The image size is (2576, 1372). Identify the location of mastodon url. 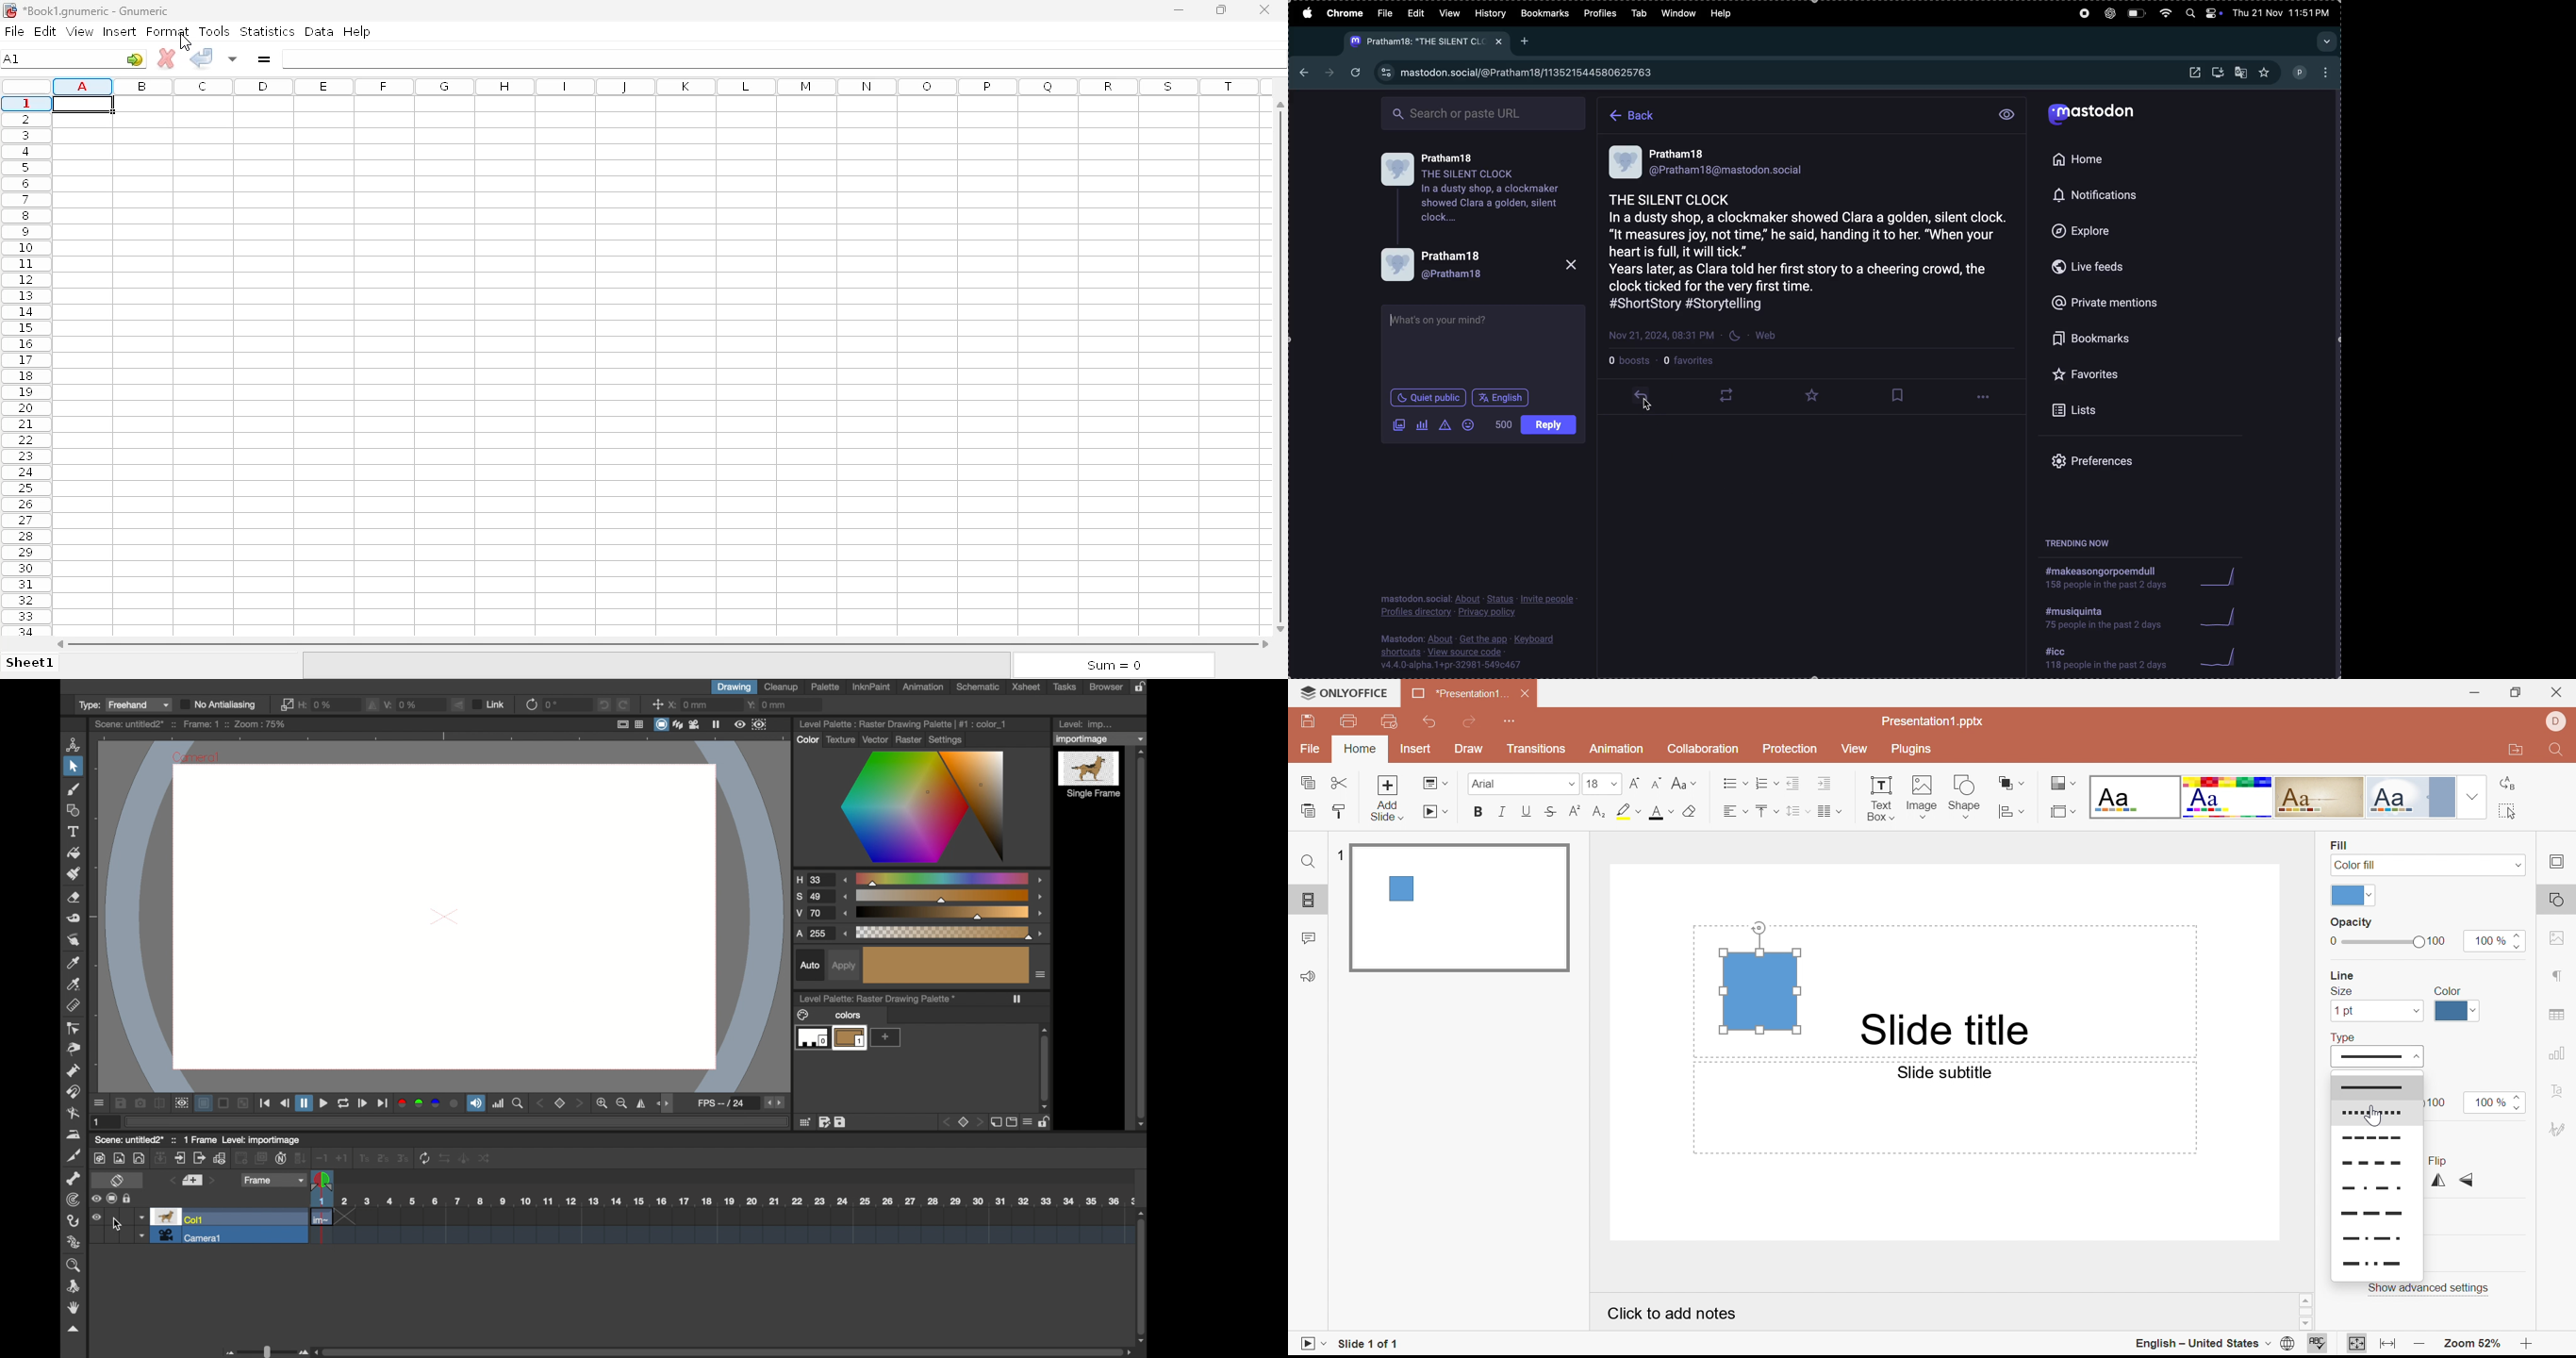
(1532, 73).